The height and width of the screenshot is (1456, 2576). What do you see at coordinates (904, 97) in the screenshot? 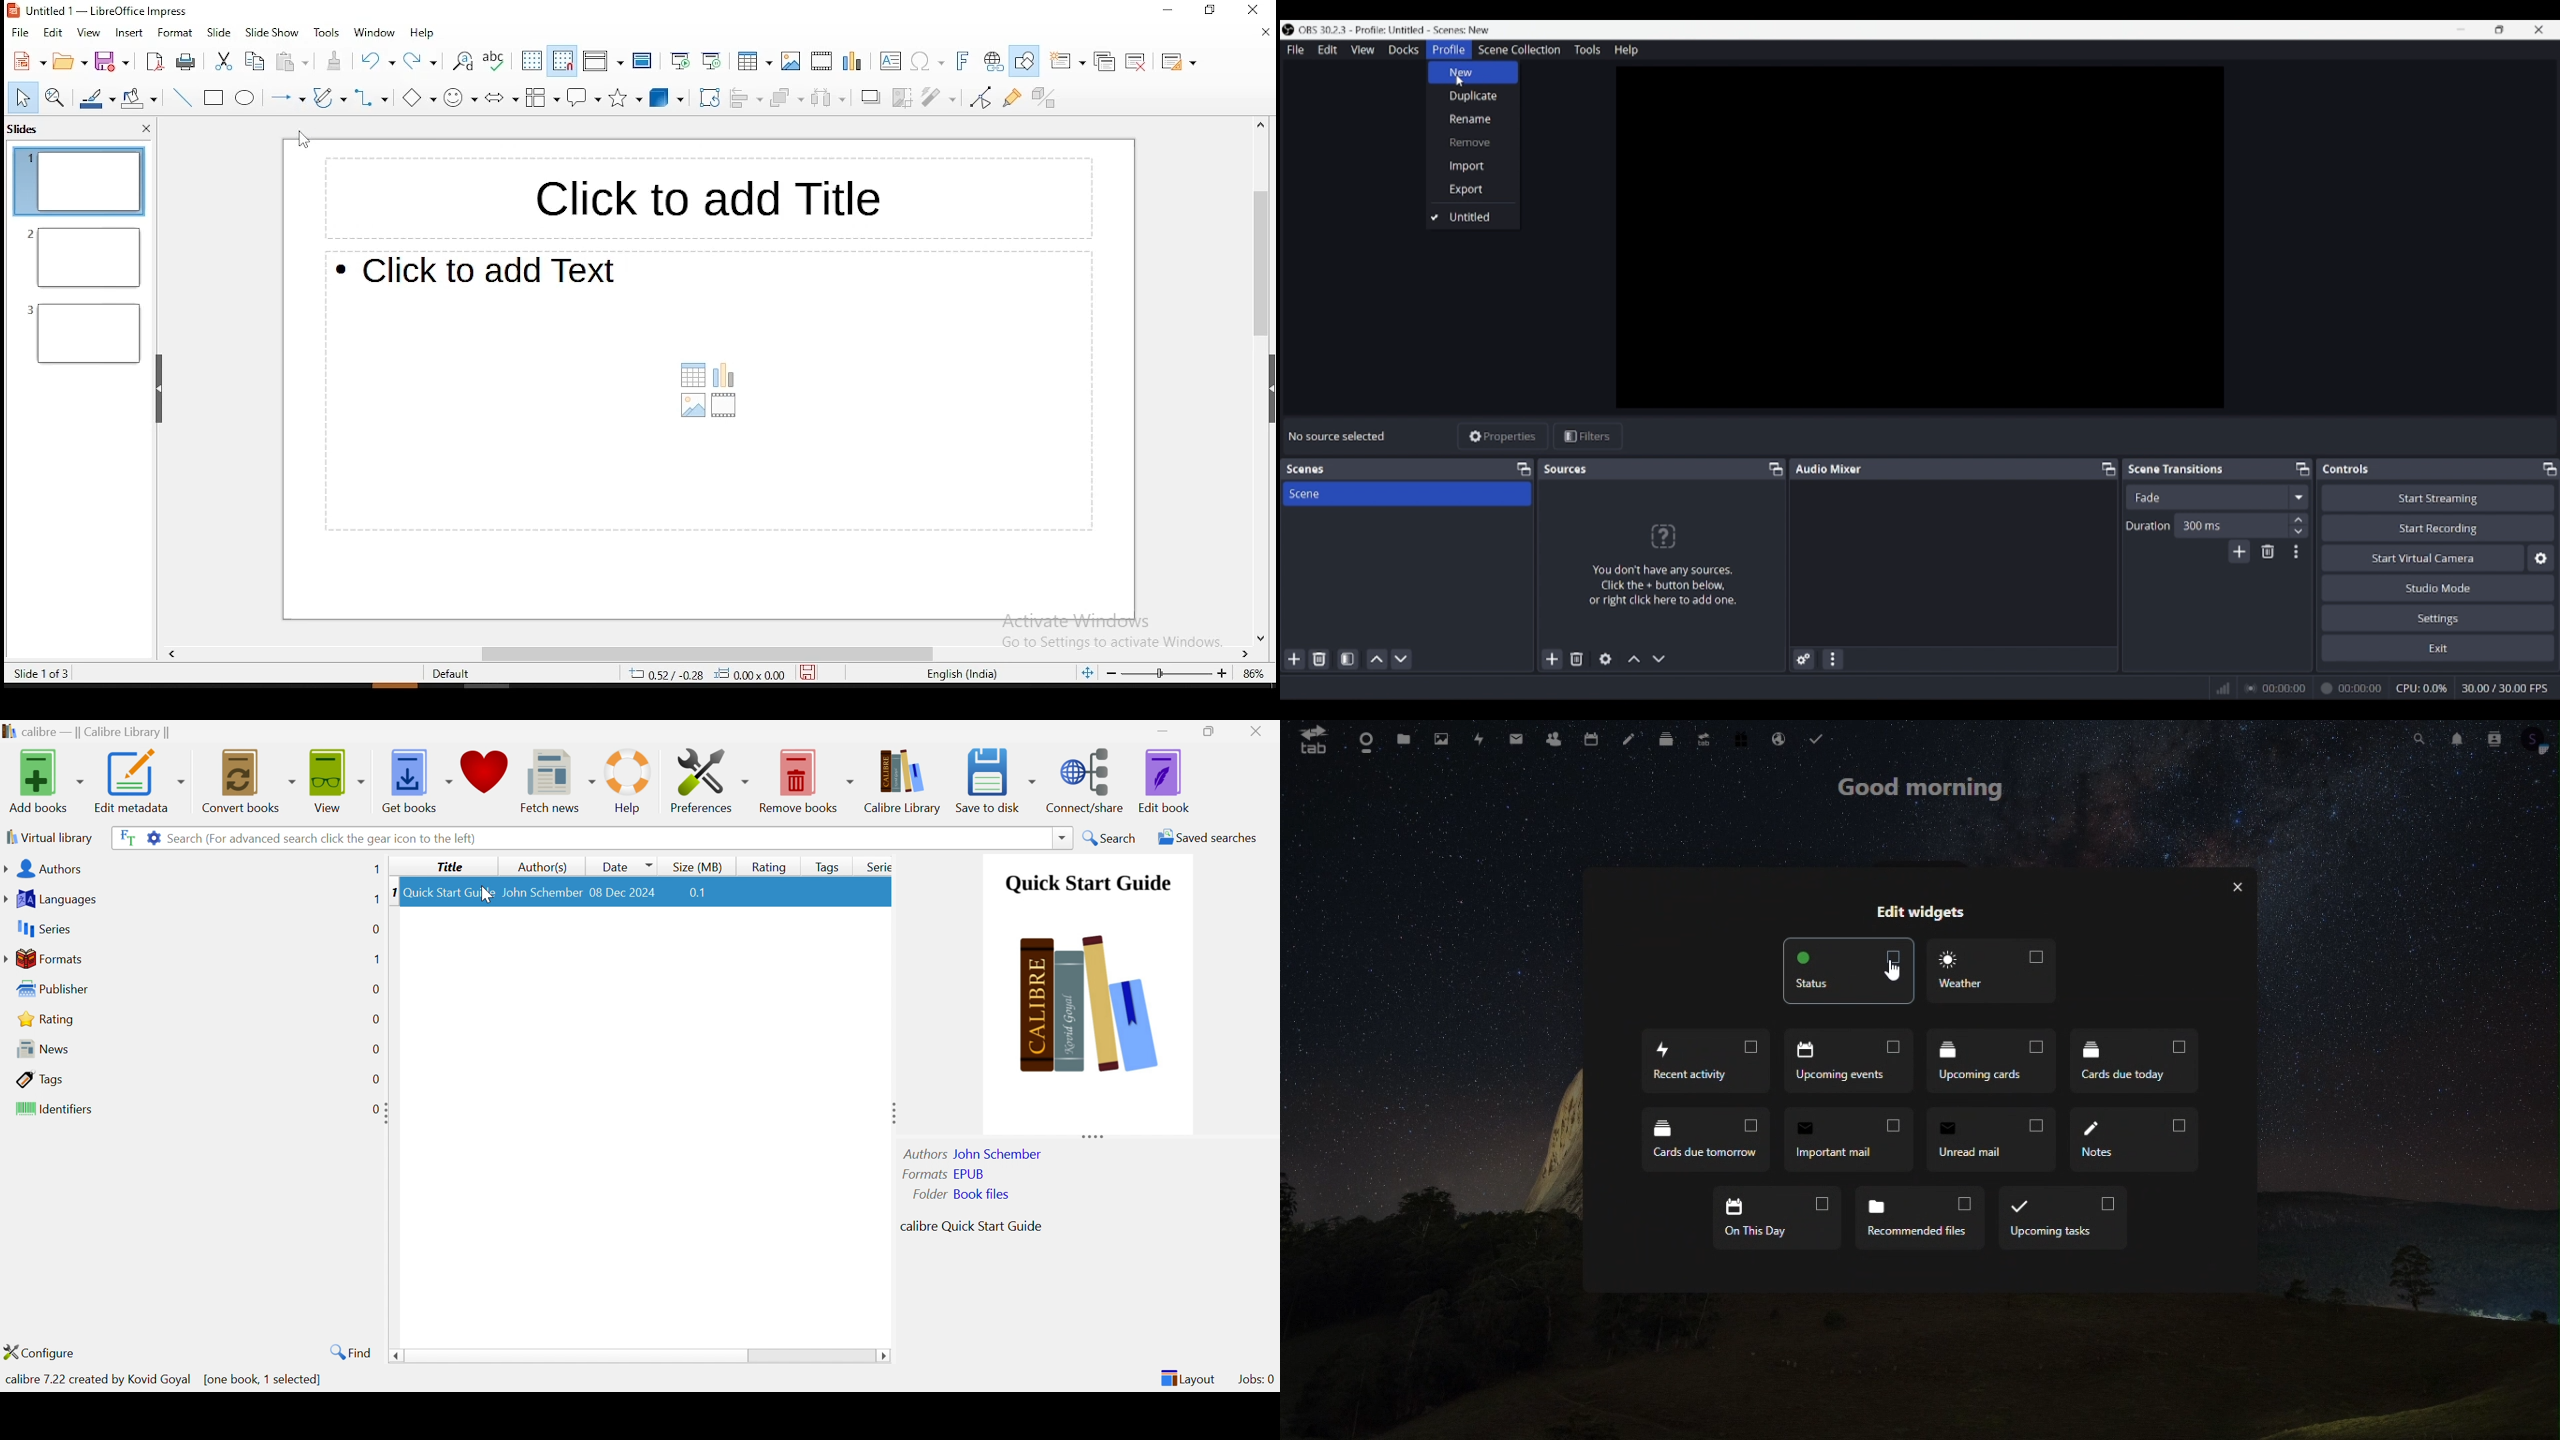
I see `crop image` at bounding box center [904, 97].